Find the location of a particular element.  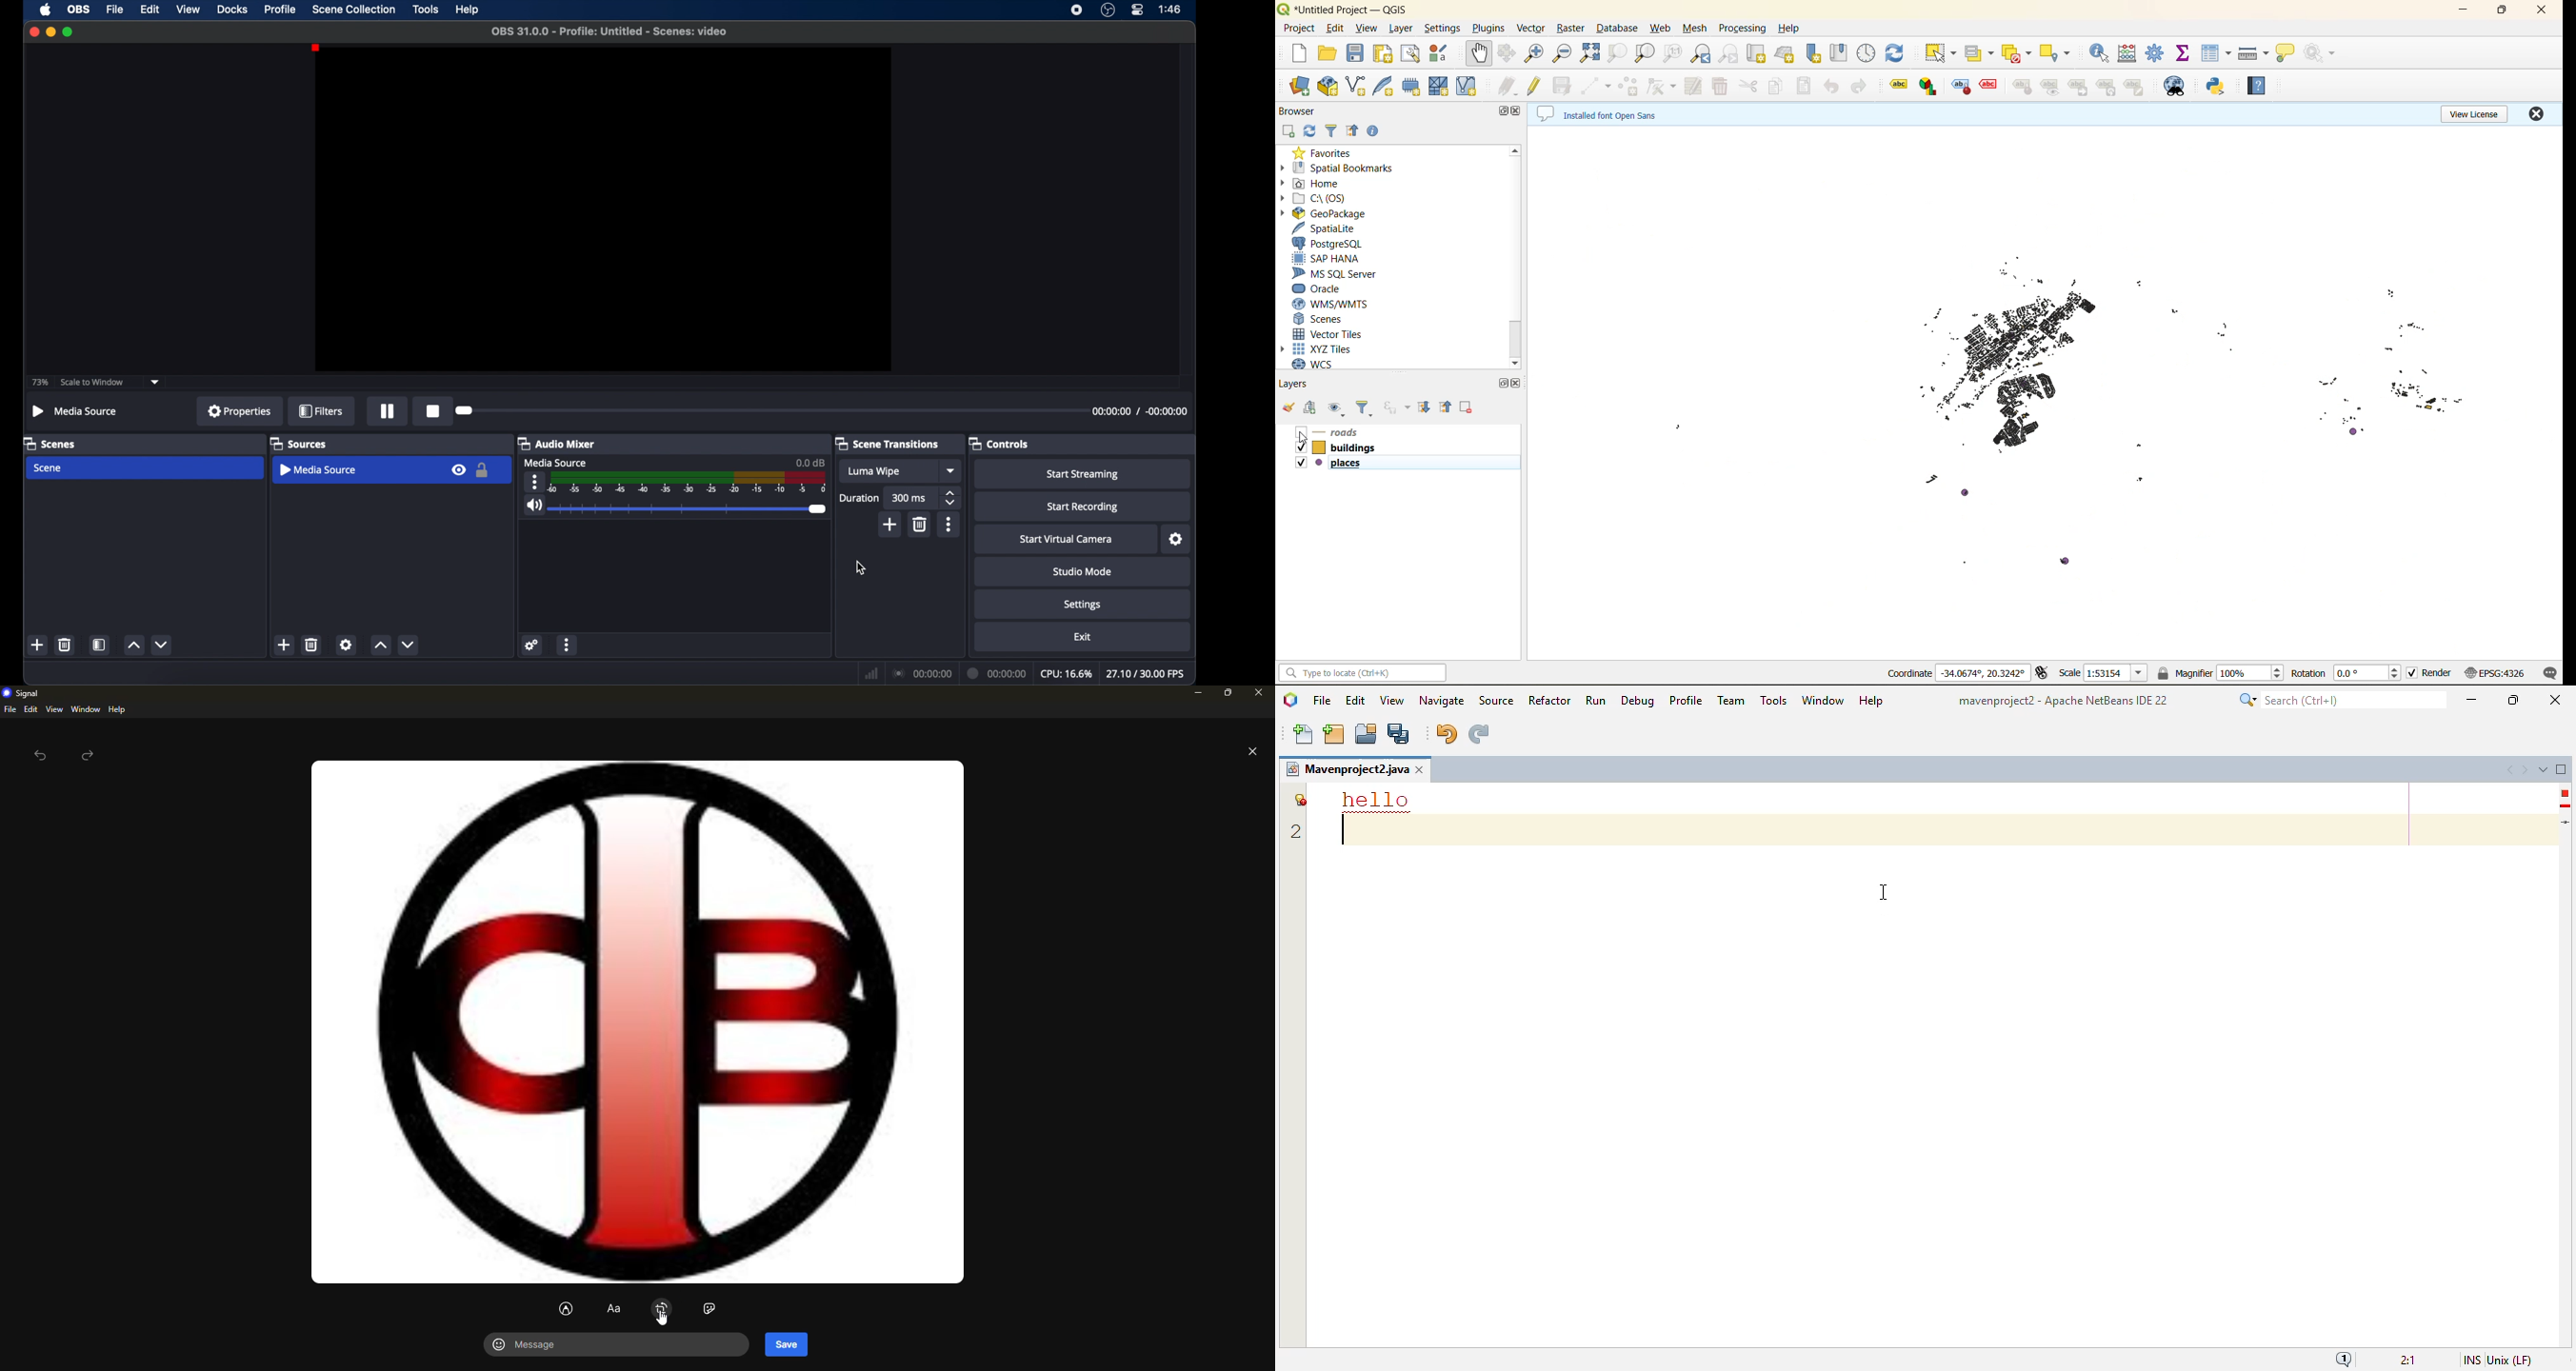

no source selected is located at coordinates (75, 411).